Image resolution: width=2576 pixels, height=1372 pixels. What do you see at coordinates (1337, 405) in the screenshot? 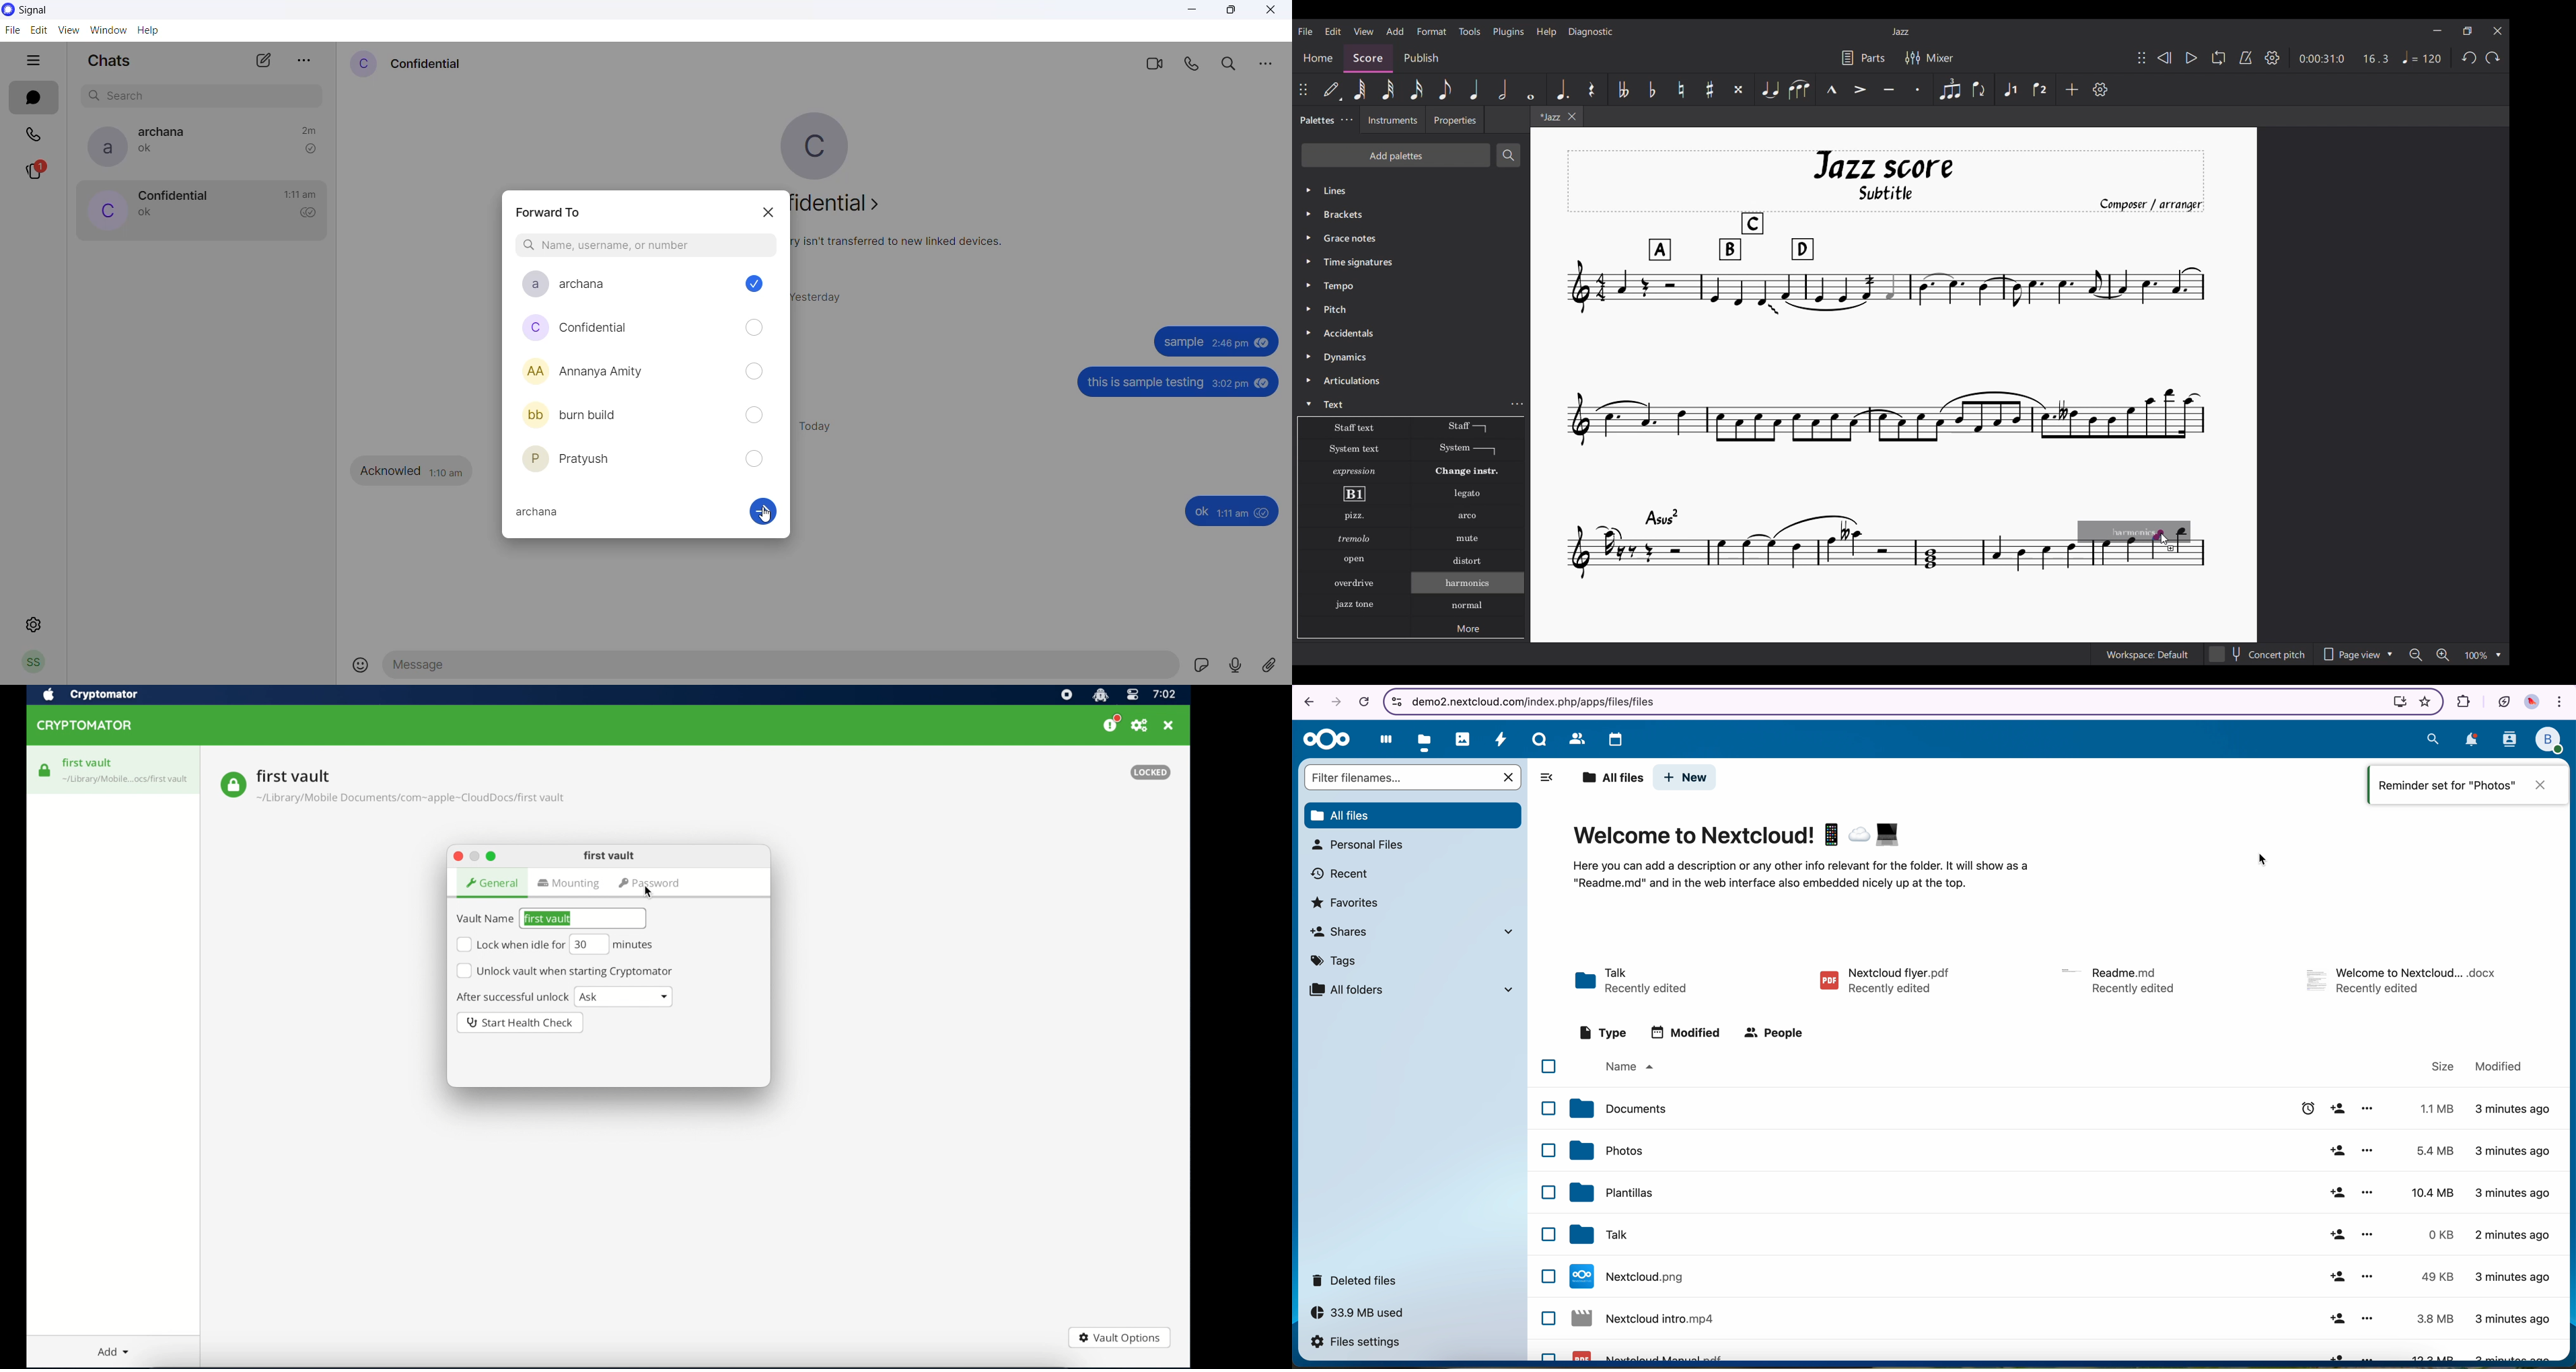
I see `Test` at bounding box center [1337, 405].